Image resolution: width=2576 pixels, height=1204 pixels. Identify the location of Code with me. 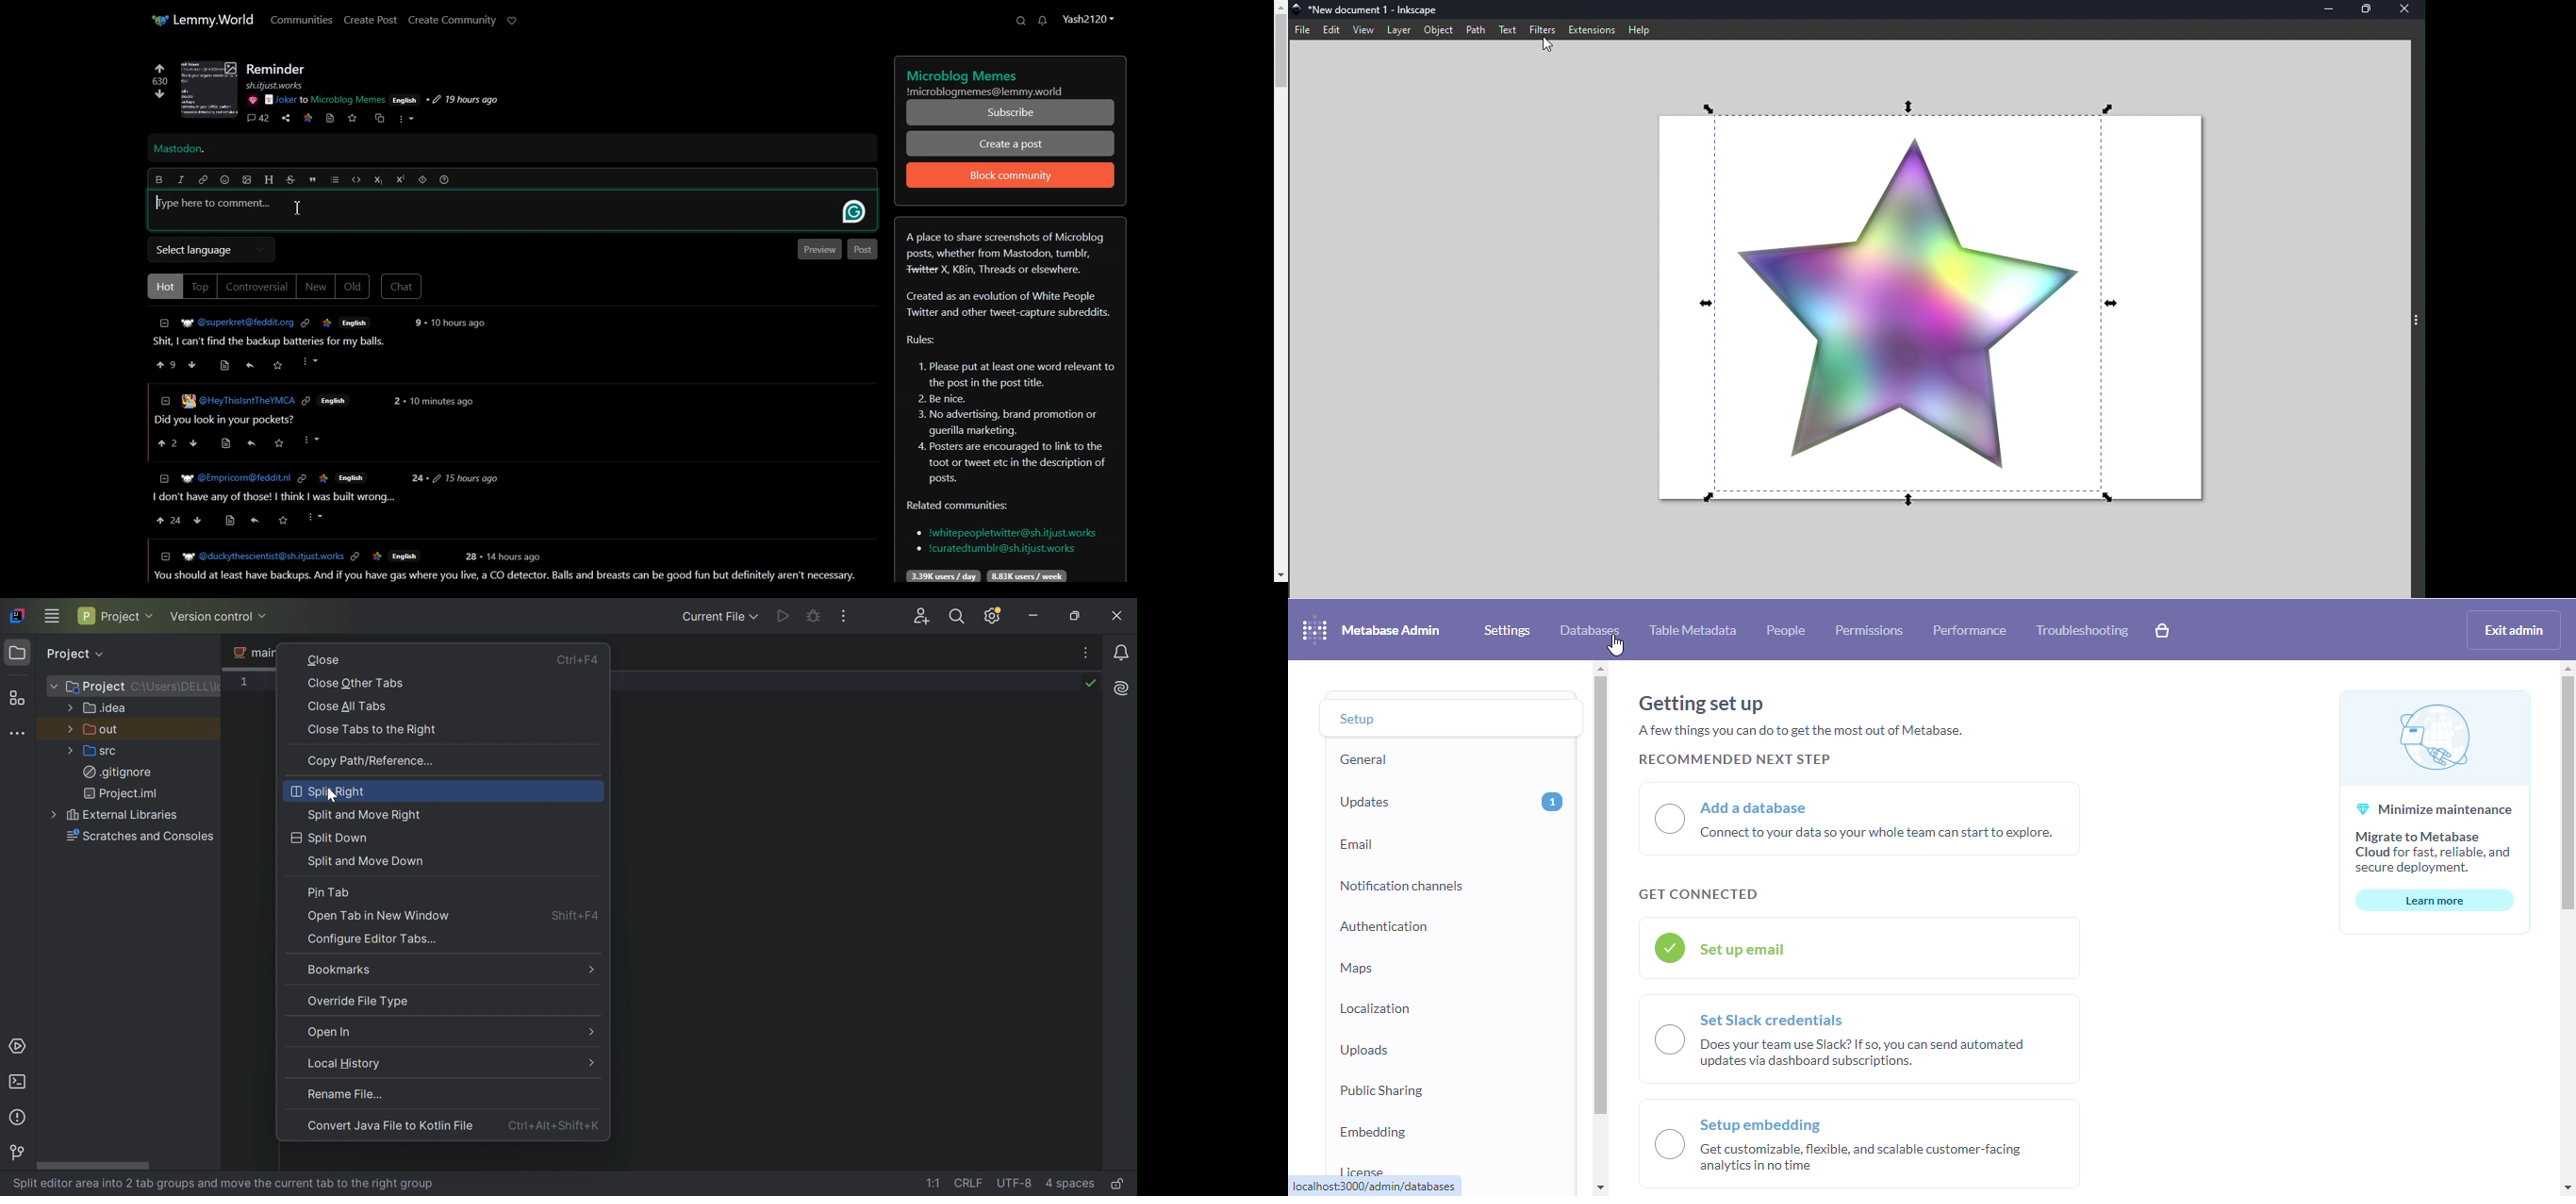
(923, 617).